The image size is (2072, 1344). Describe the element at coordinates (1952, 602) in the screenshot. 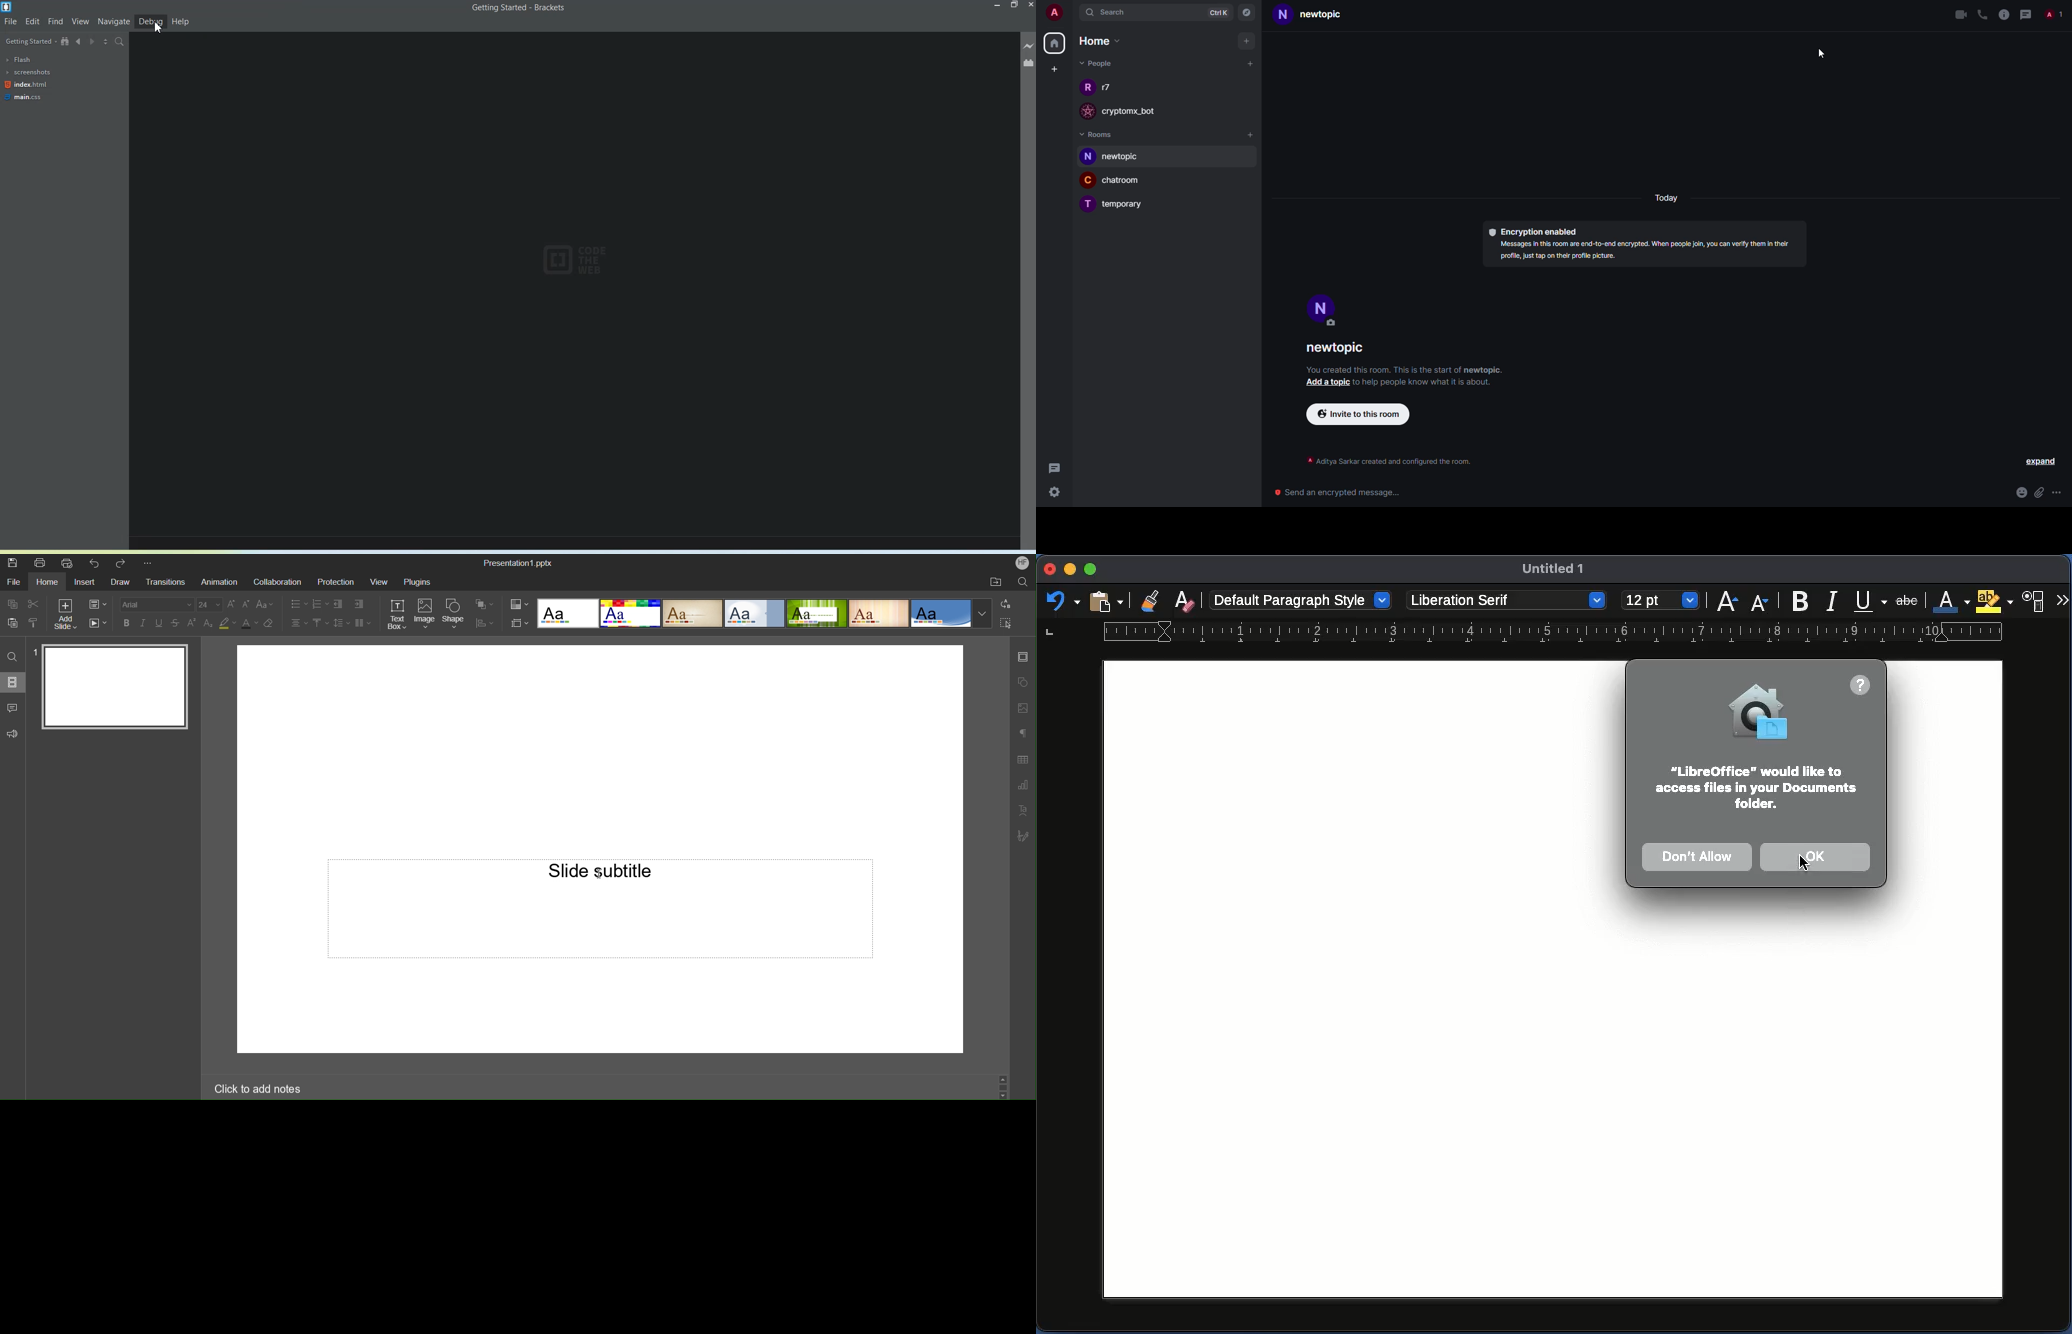

I see `Font color` at that location.